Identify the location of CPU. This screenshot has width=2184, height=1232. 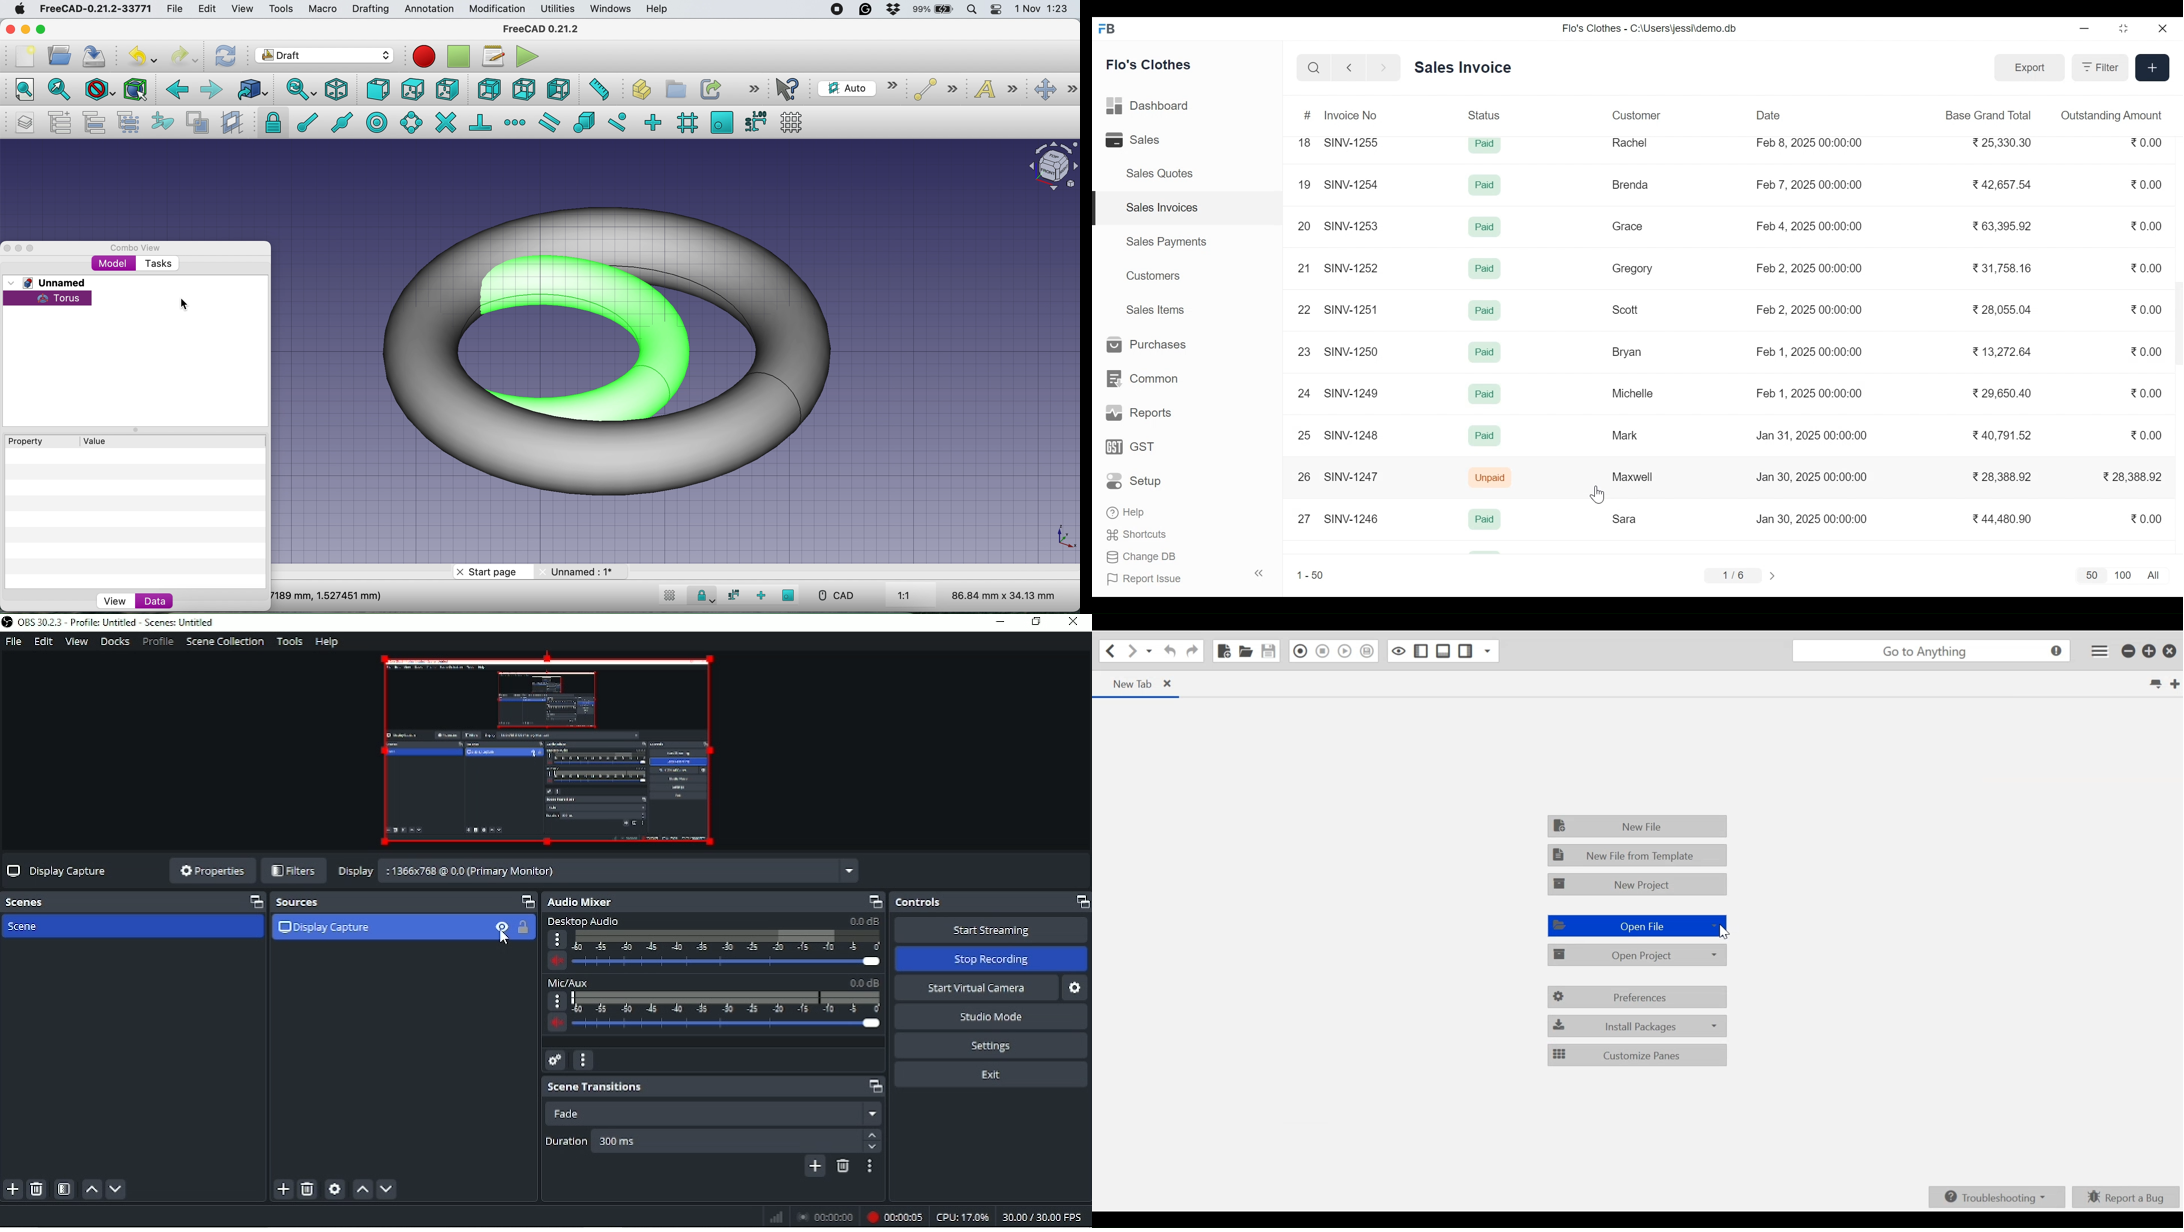
(962, 1217).